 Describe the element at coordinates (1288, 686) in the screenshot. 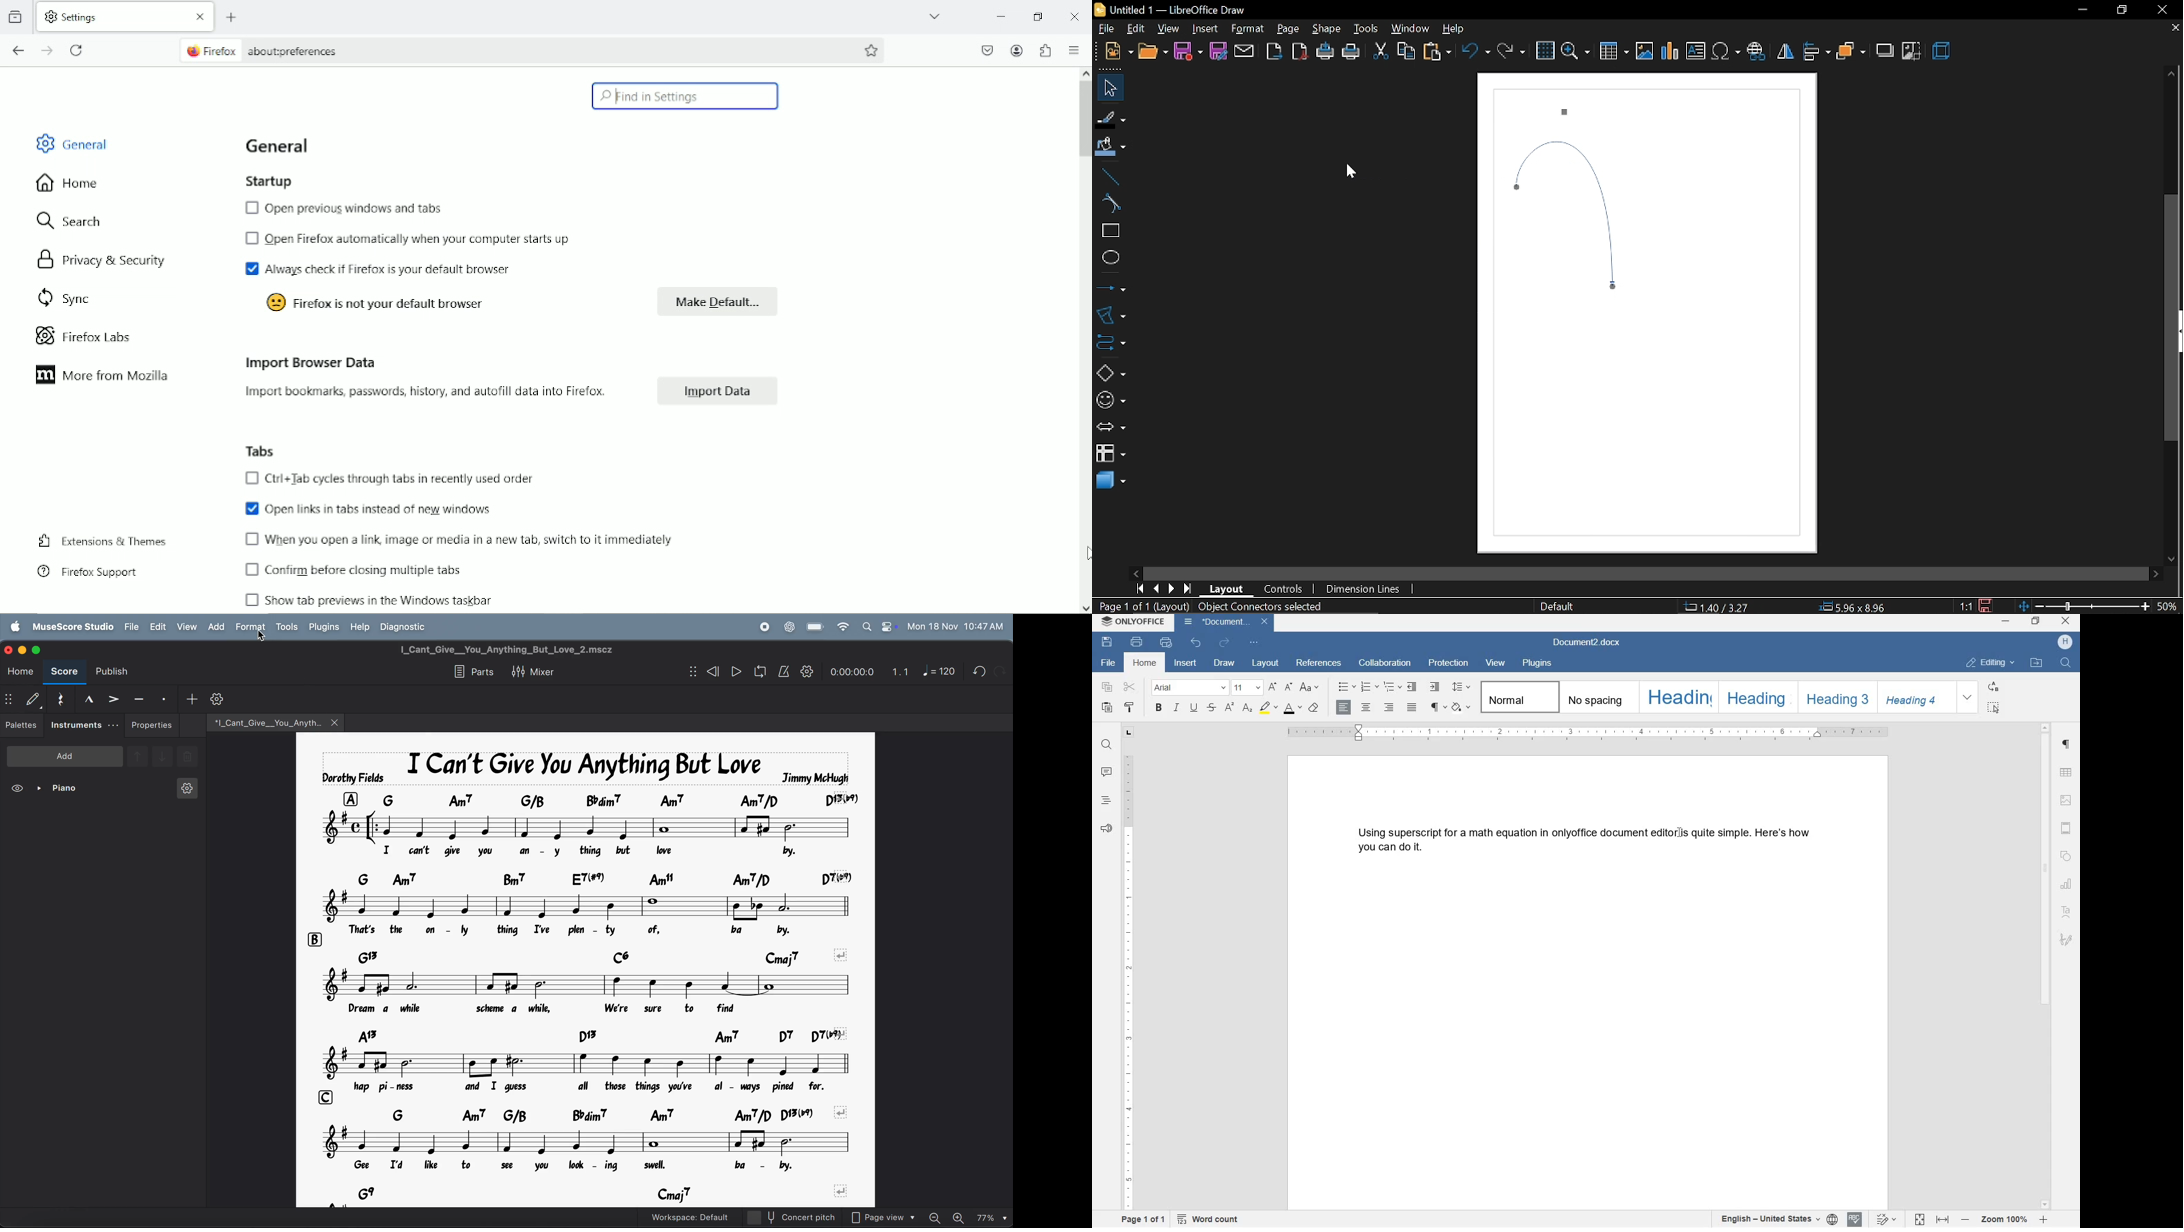

I see `decrement font size` at that location.